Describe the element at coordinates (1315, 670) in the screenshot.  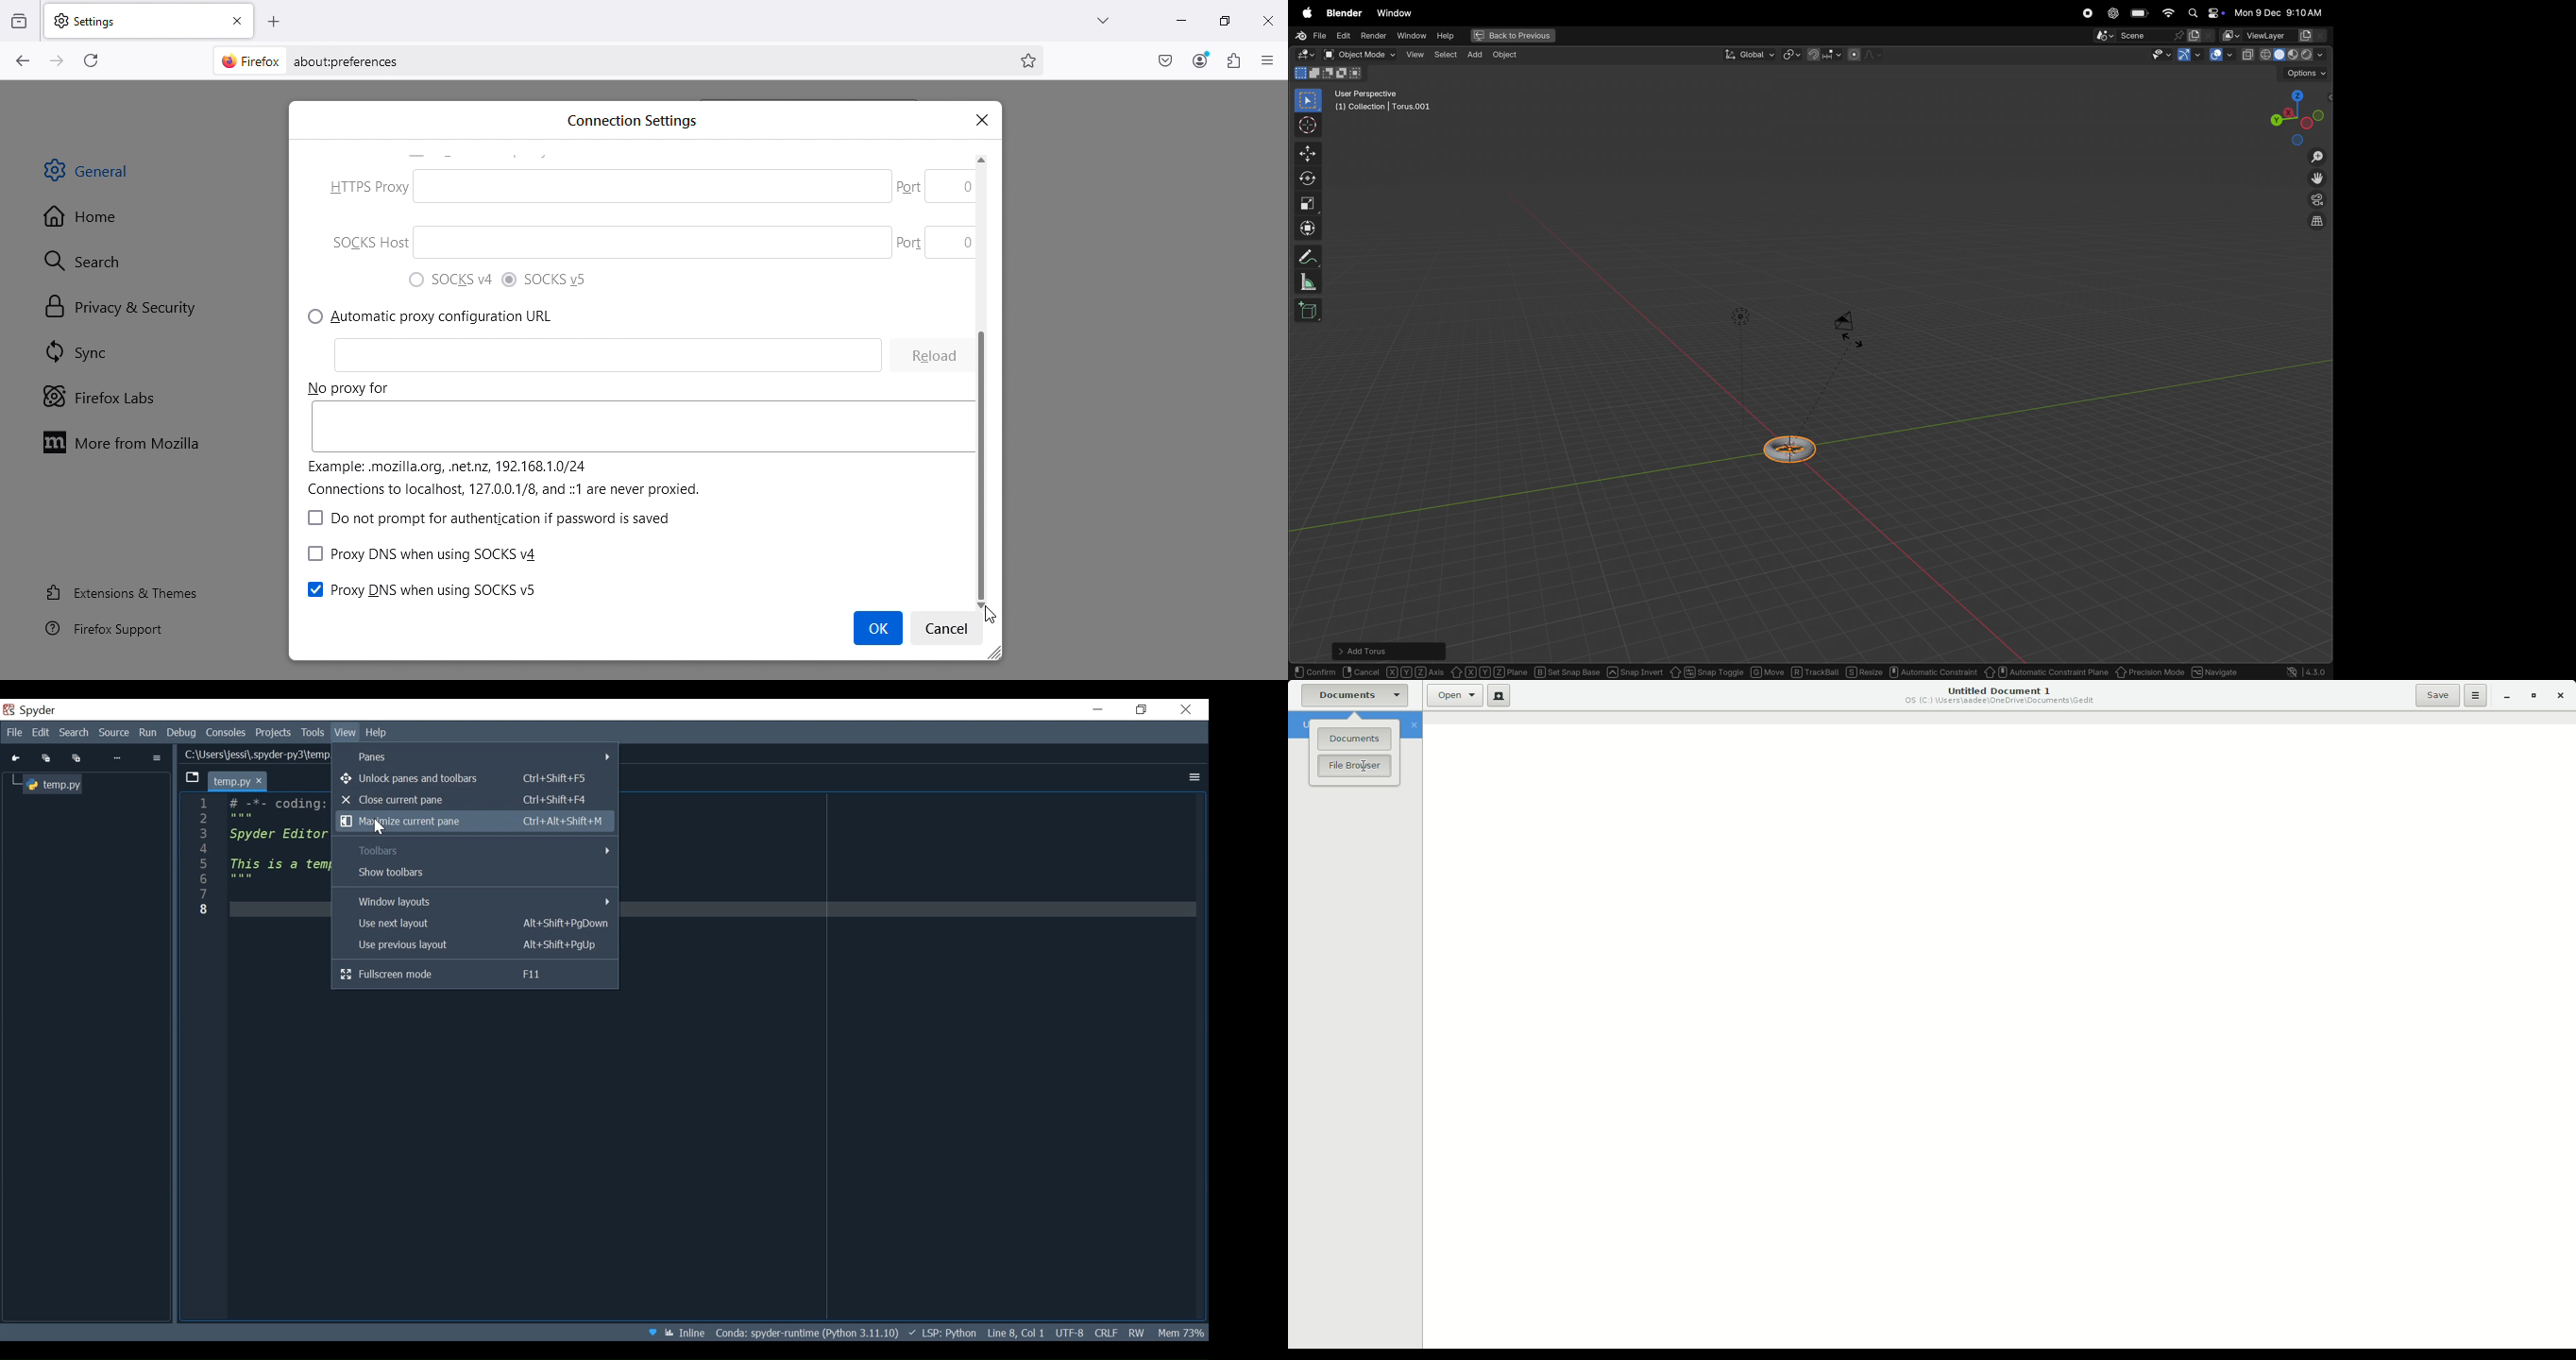
I see `confirm` at that location.